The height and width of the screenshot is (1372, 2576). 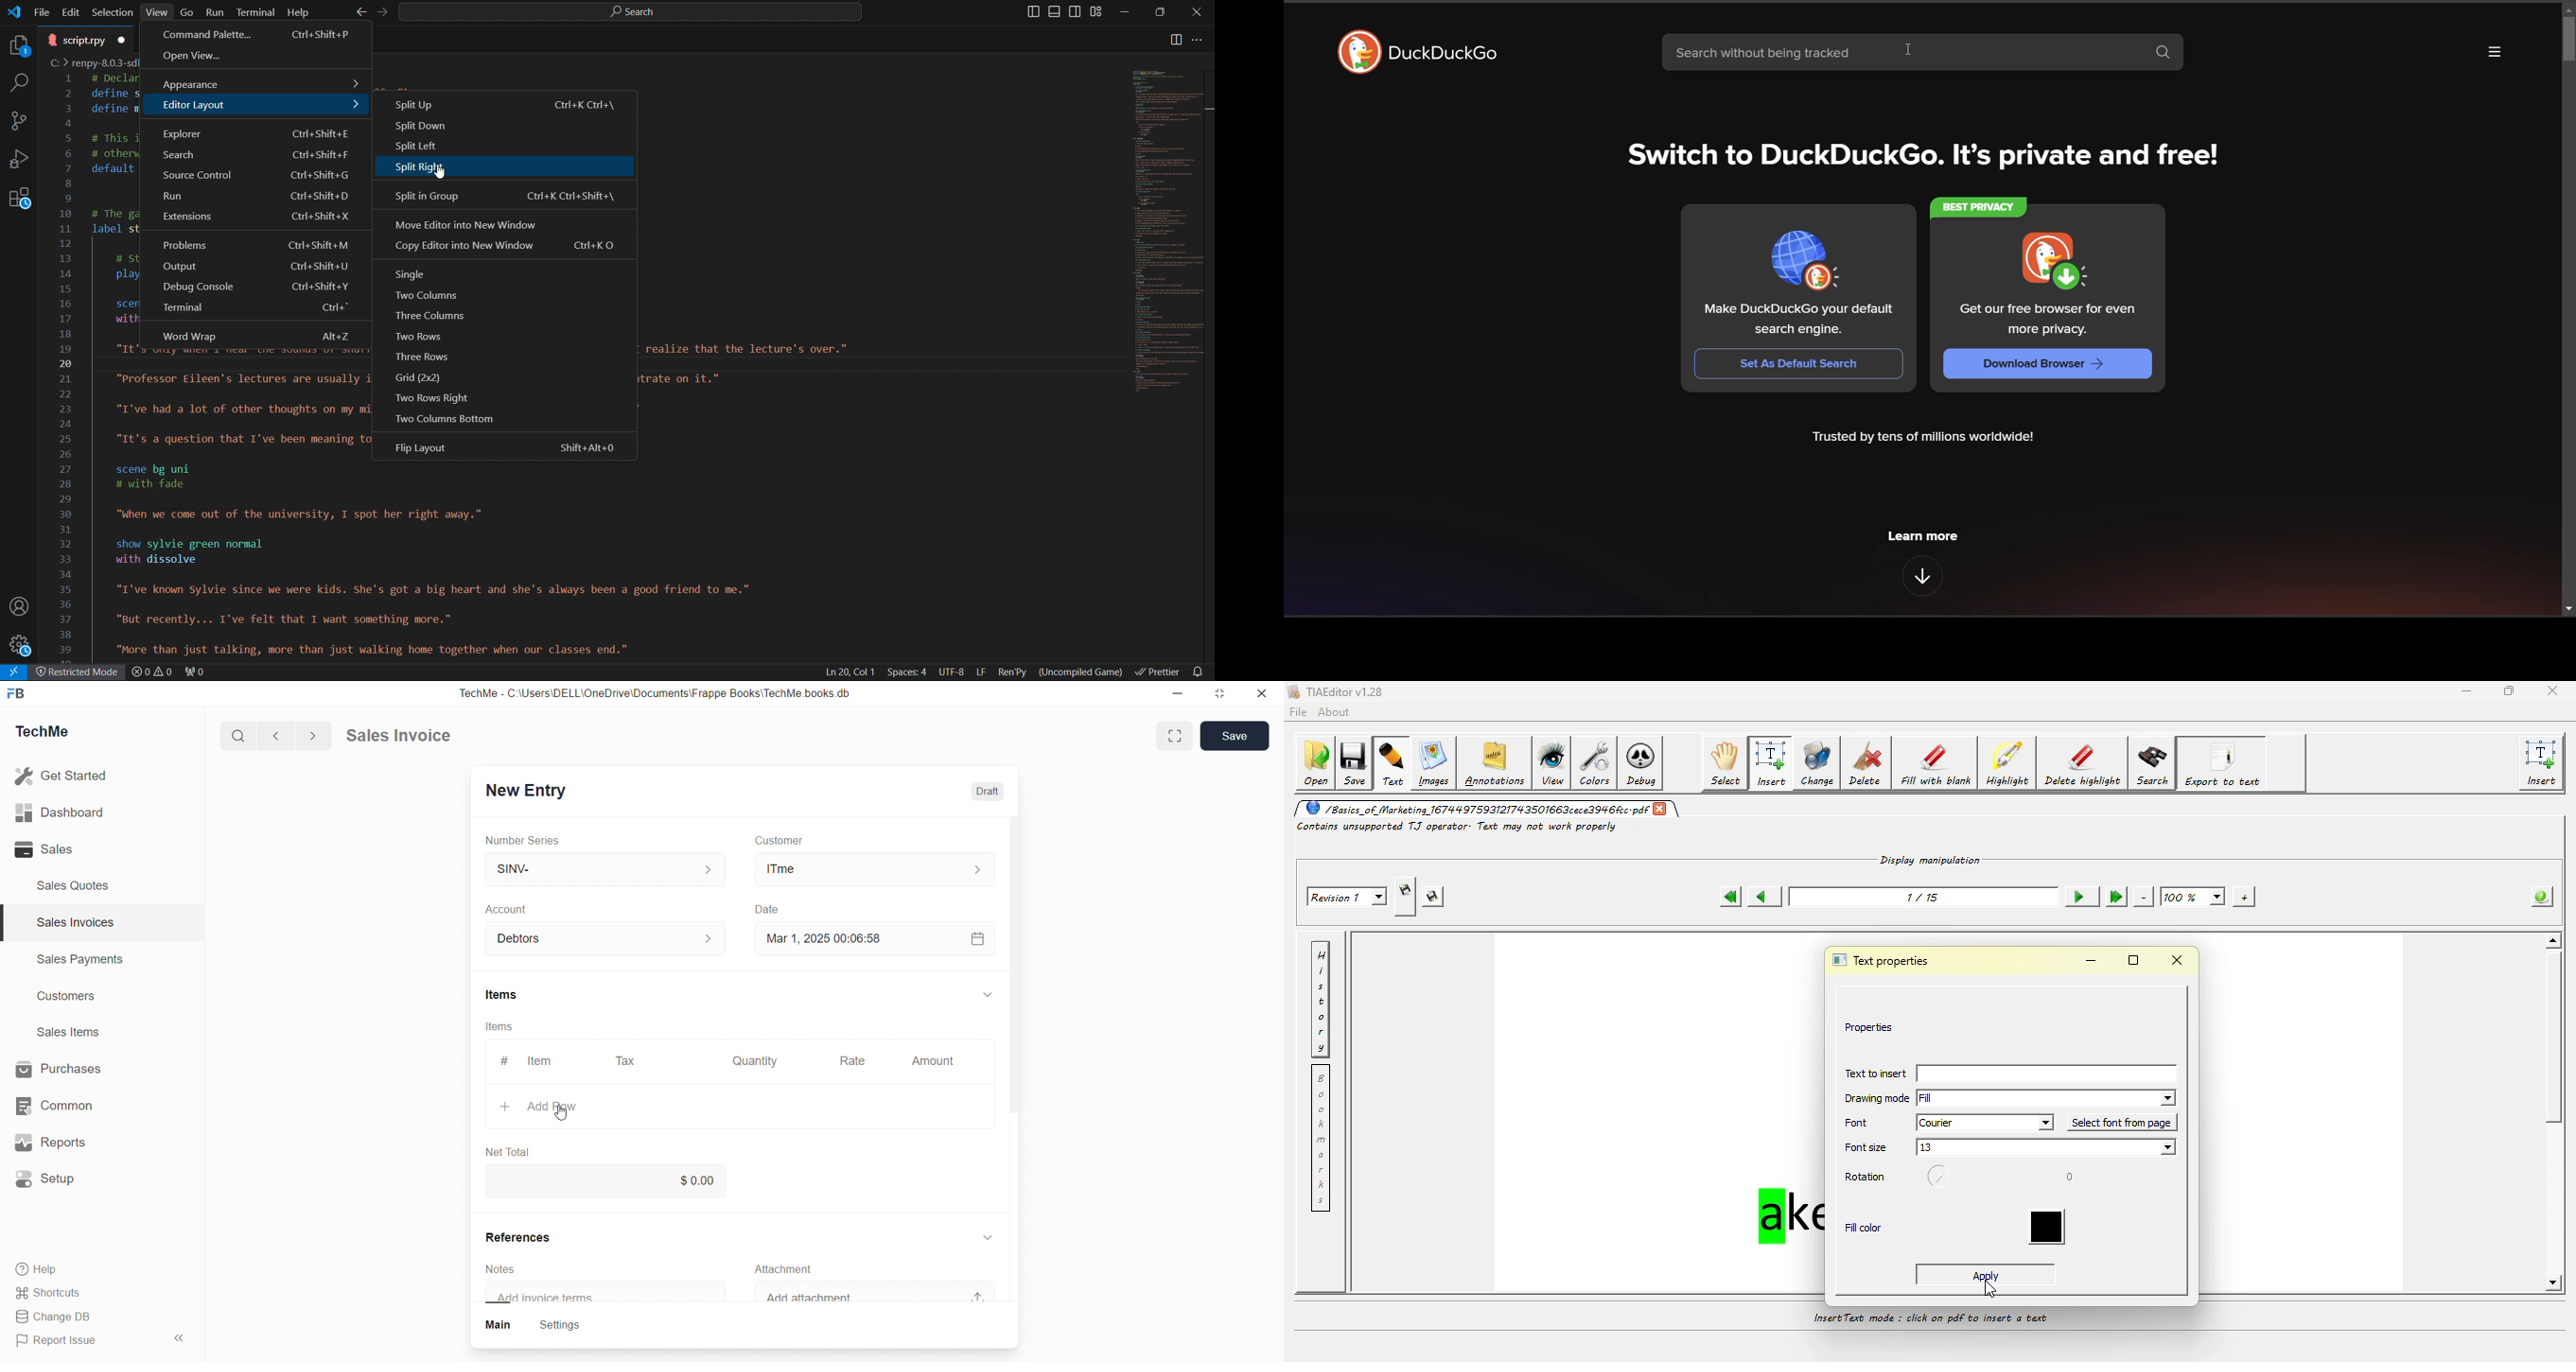 What do you see at coordinates (589, 868) in the screenshot?
I see `SINV-` at bounding box center [589, 868].